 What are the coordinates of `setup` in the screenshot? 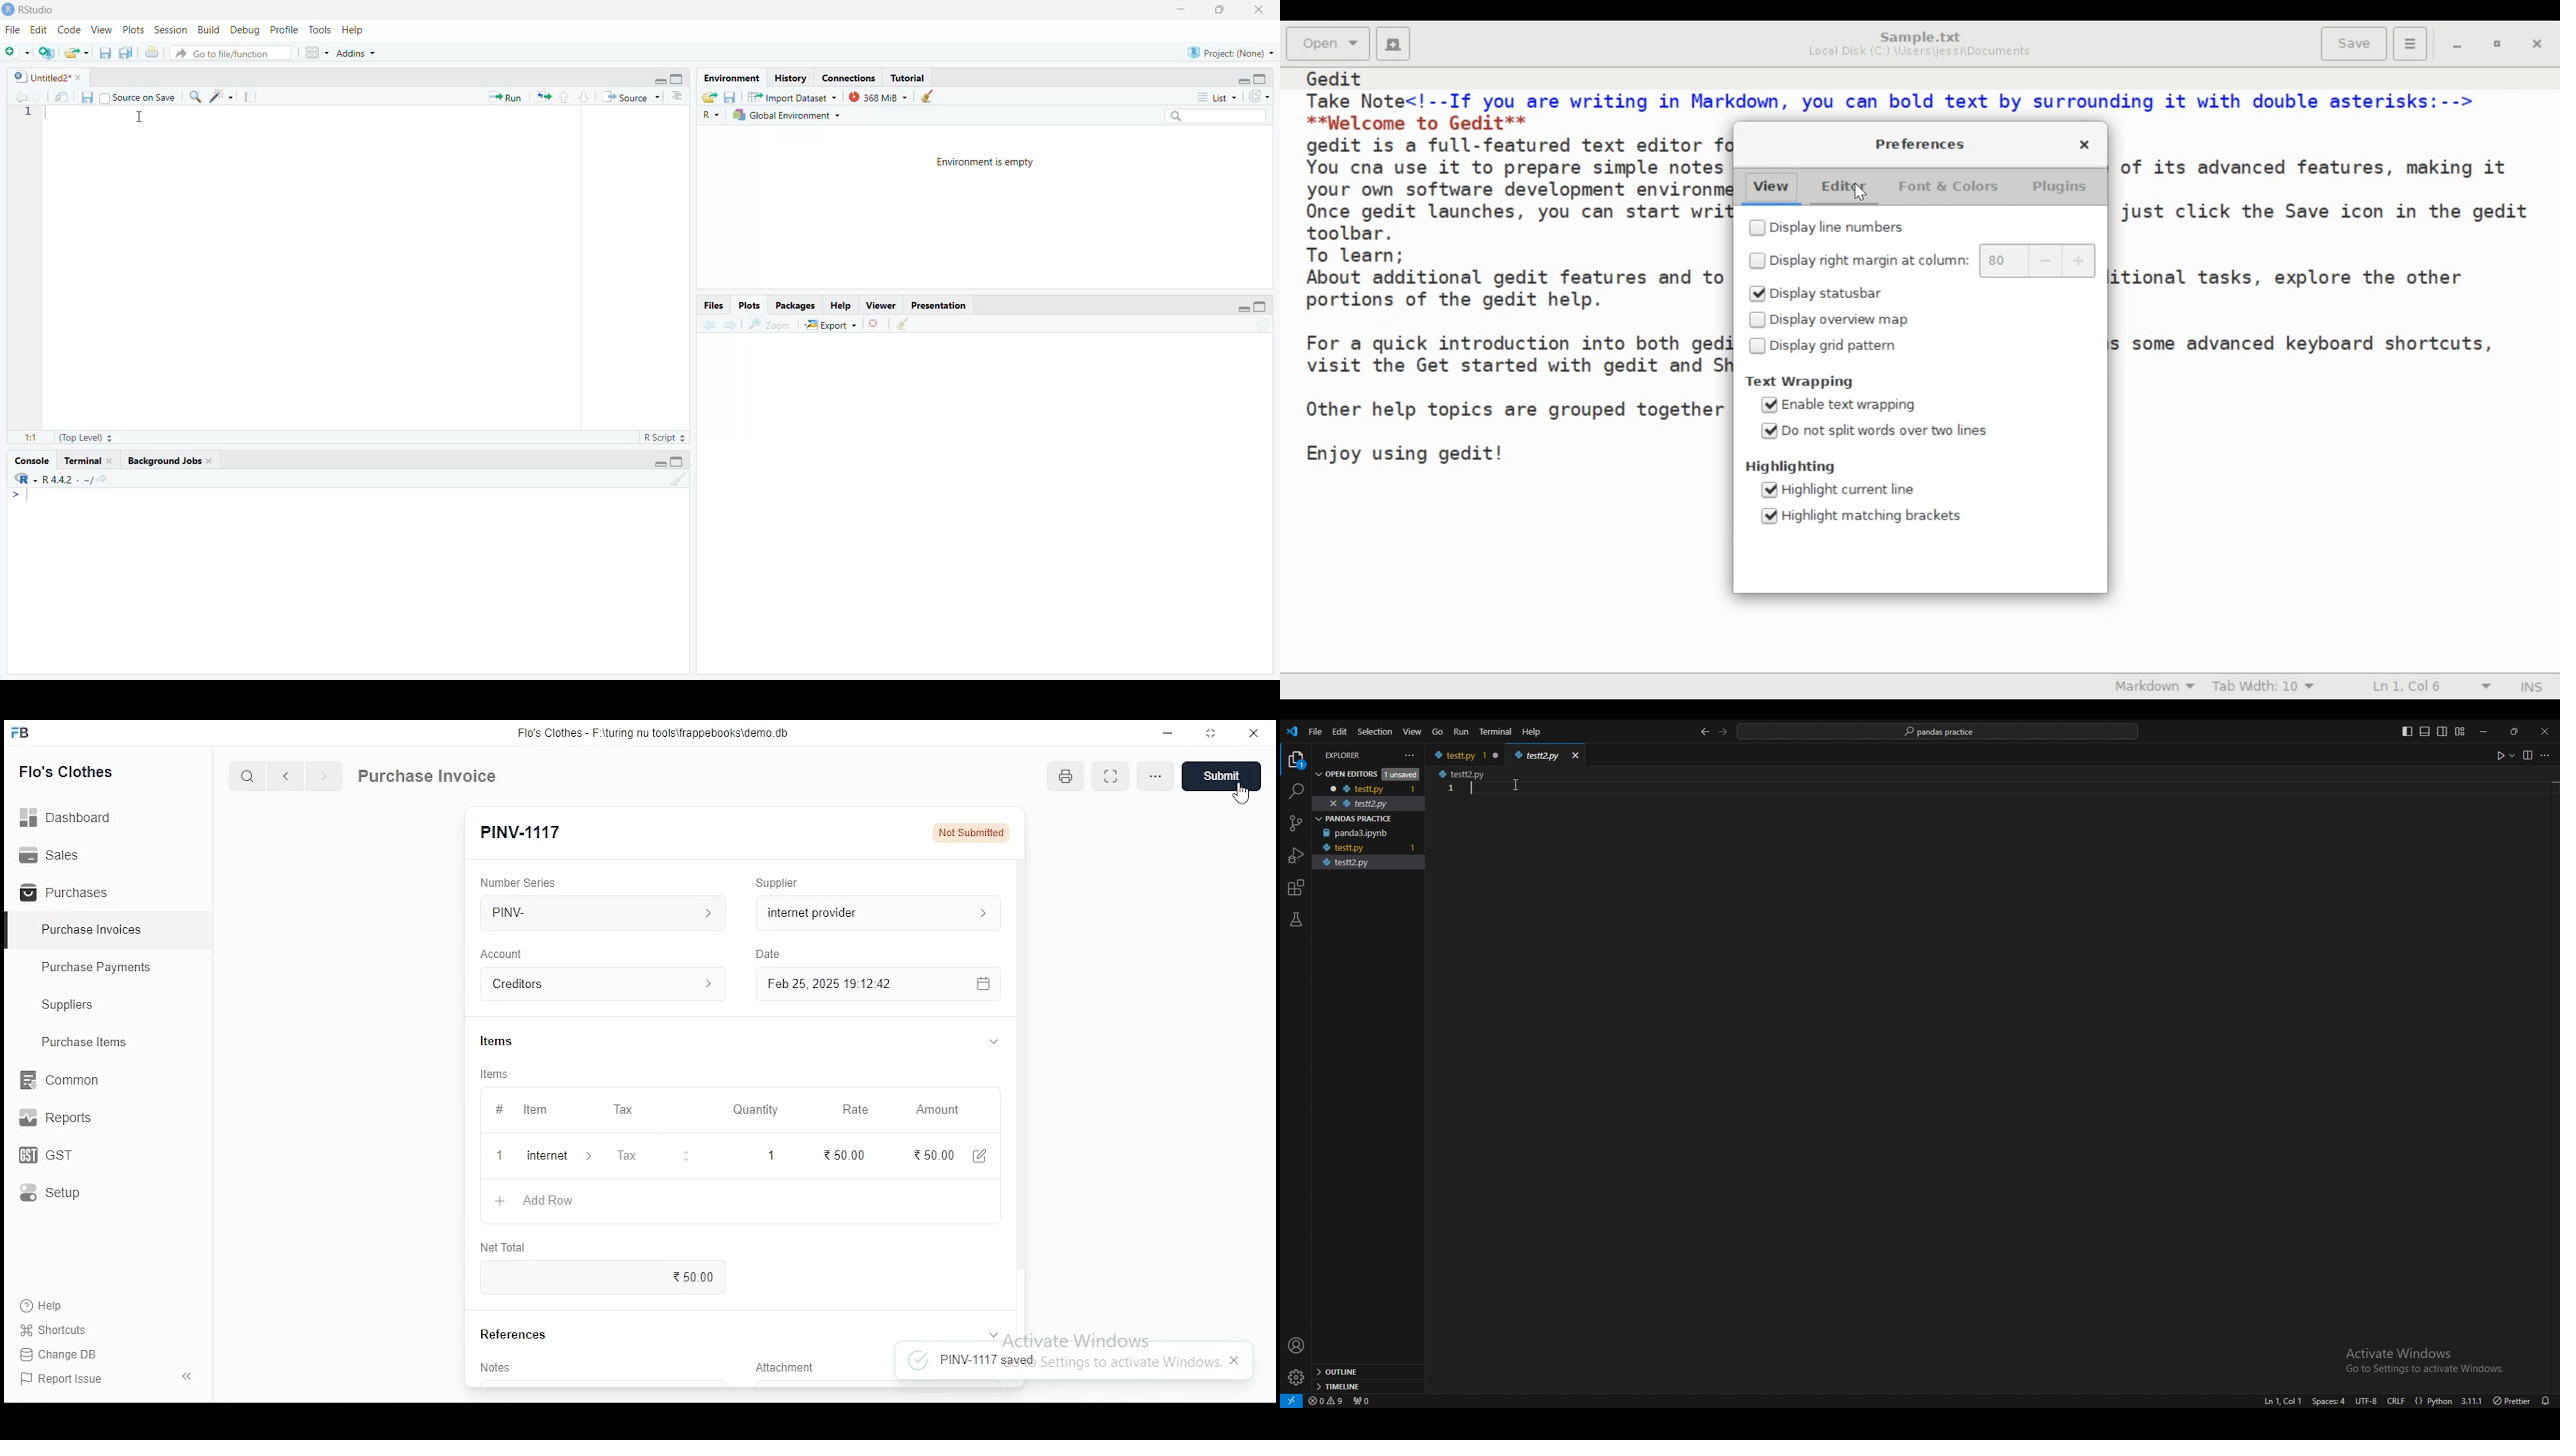 It's located at (63, 1194).